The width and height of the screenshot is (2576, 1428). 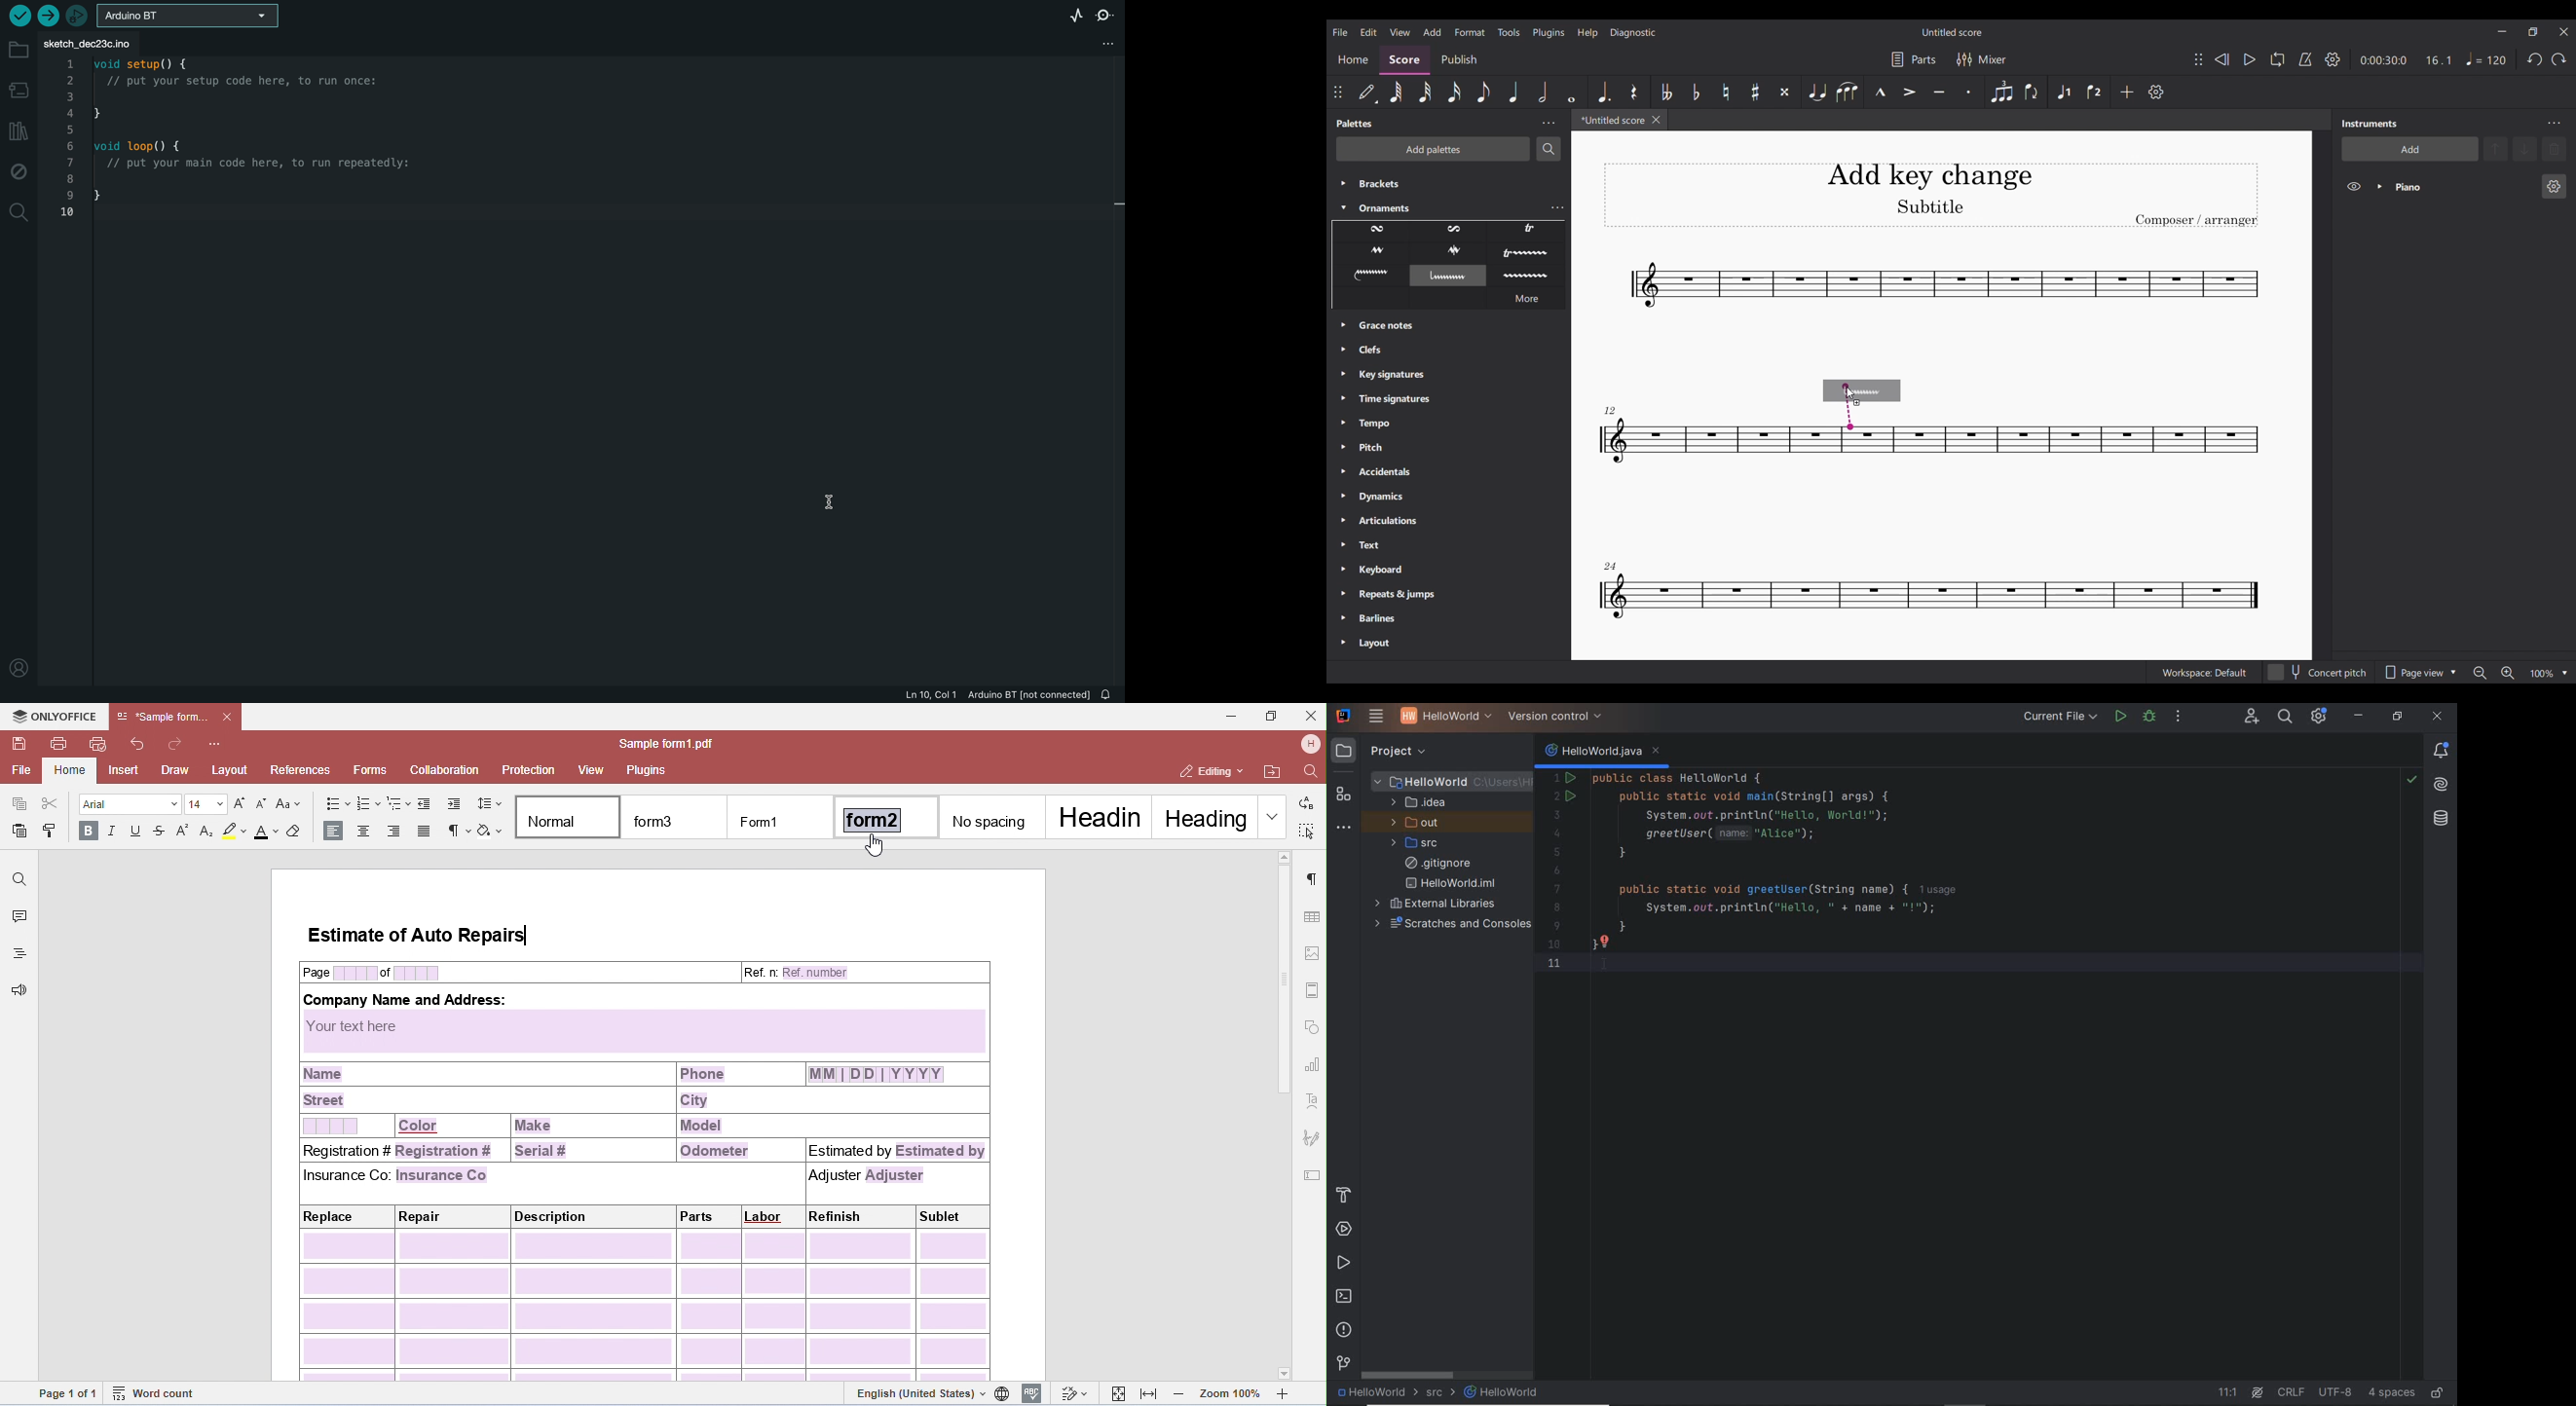 What do you see at coordinates (1509, 32) in the screenshot?
I see `Tools menu` at bounding box center [1509, 32].